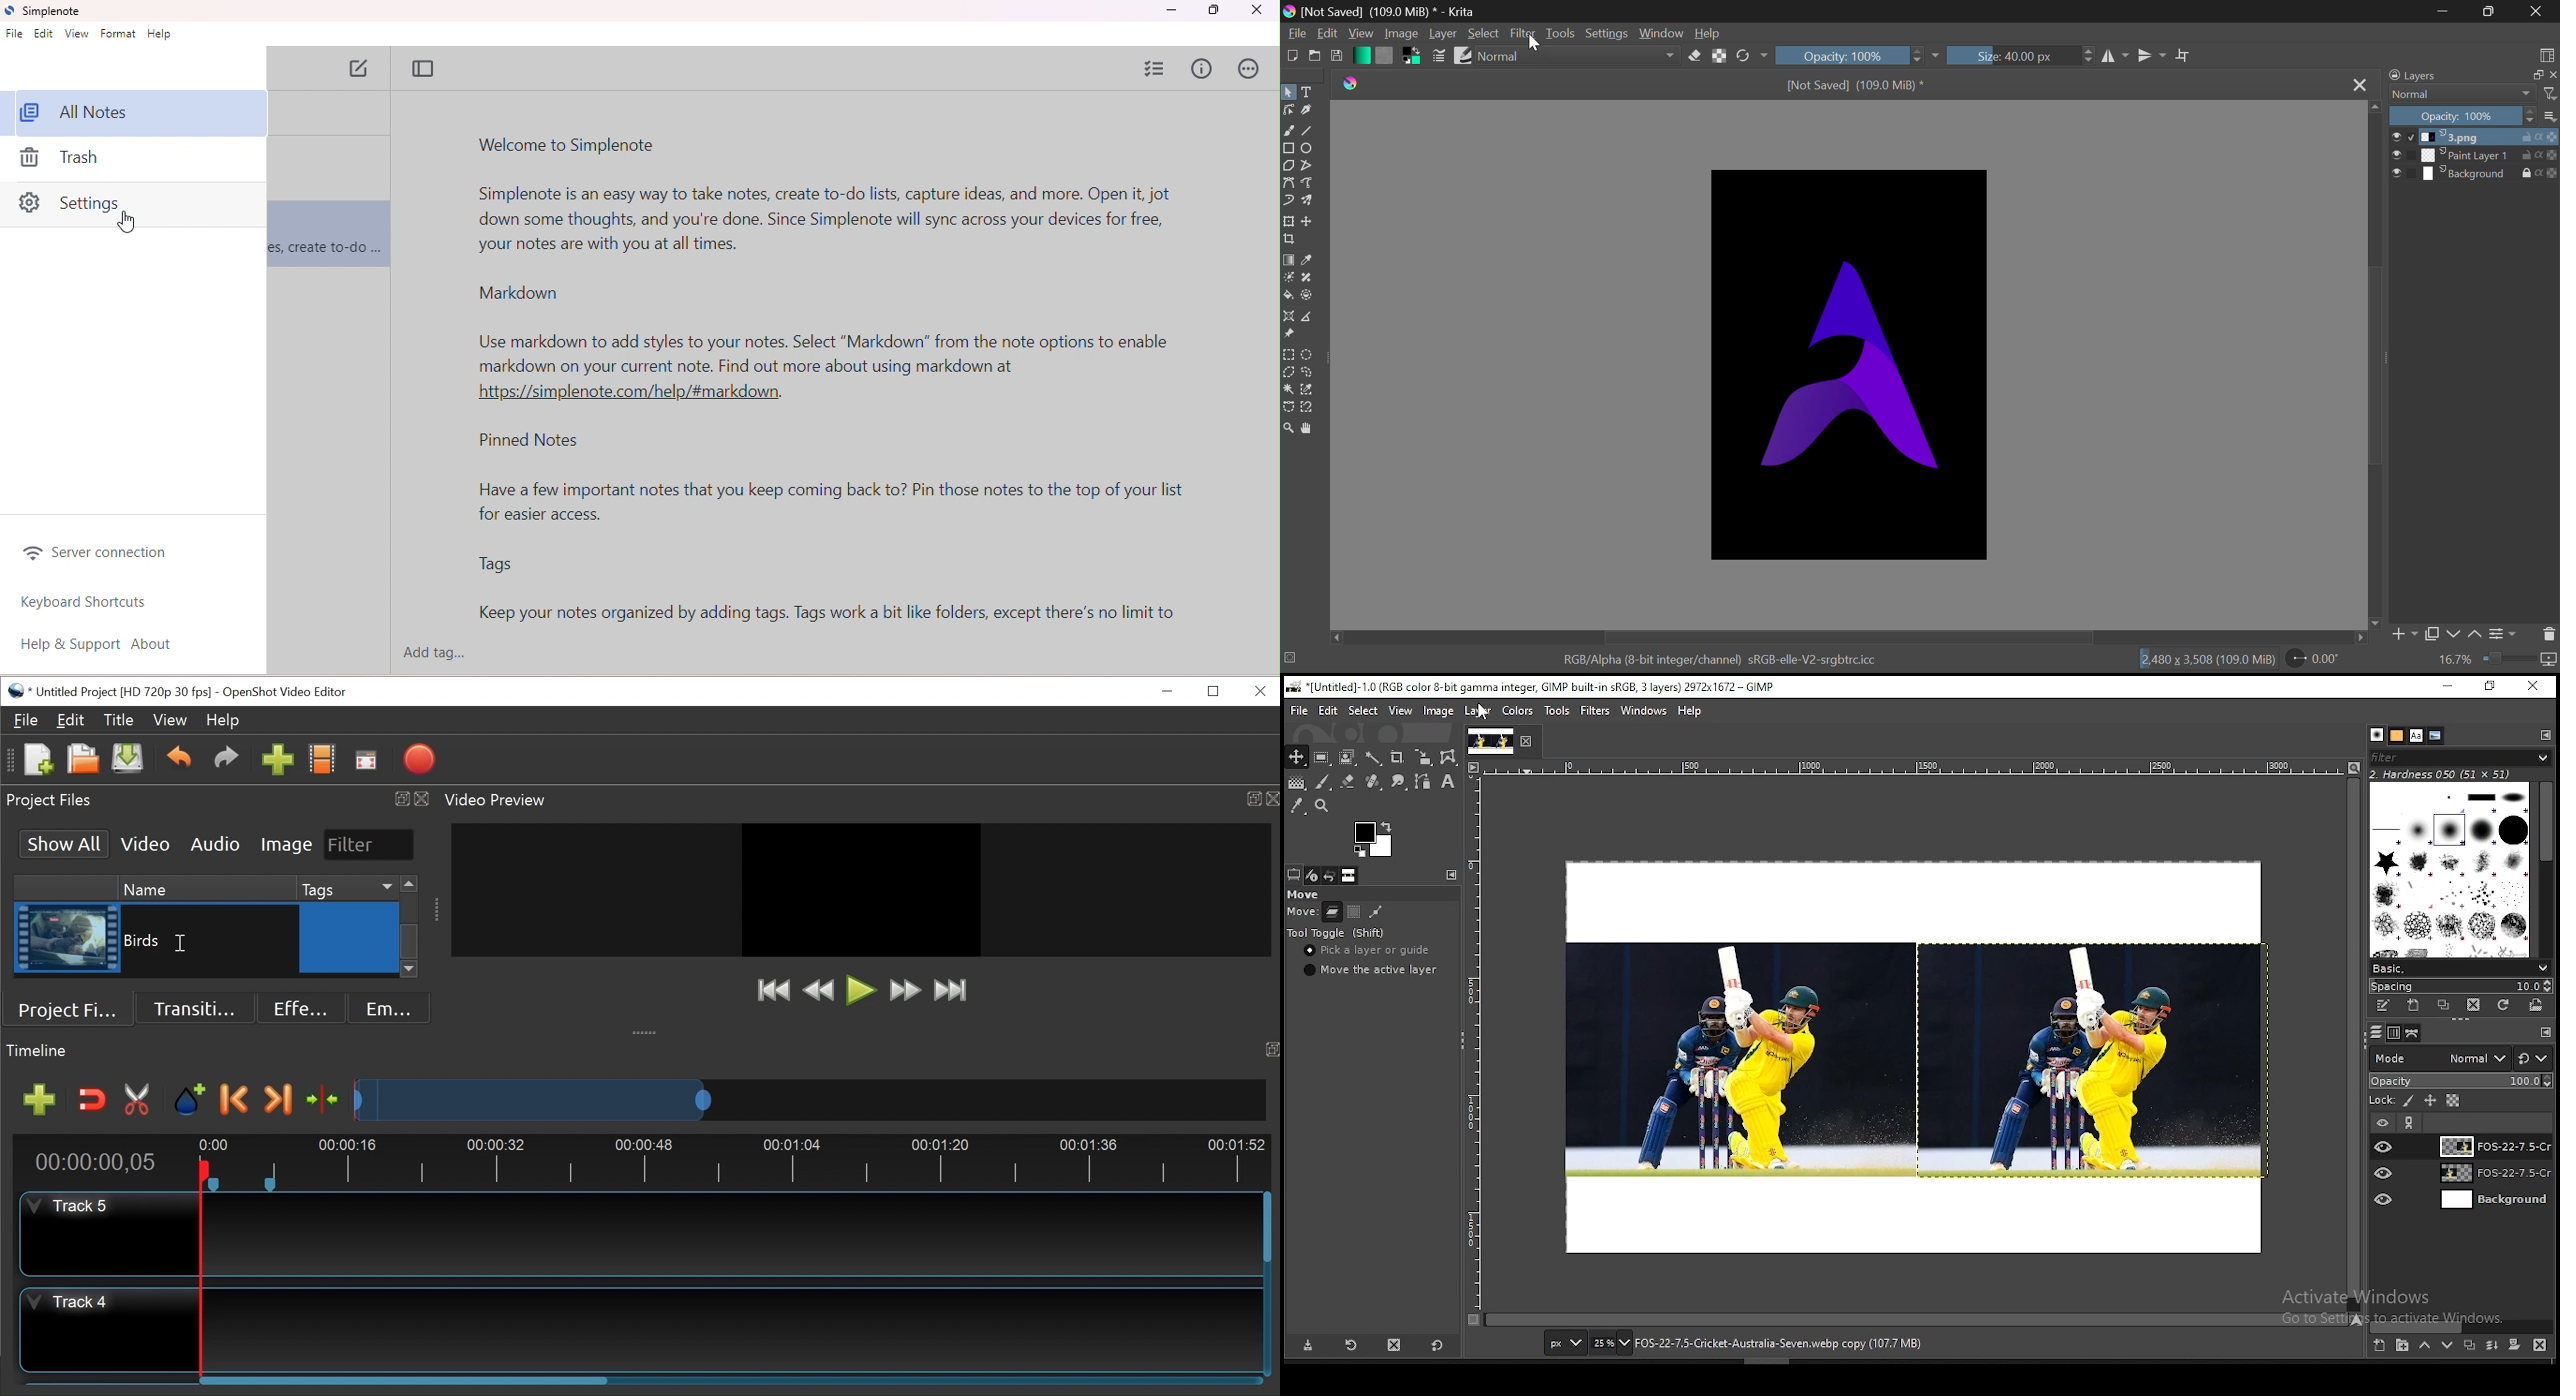 The height and width of the screenshot is (1400, 2576). Describe the element at coordinates (26, 719) in the screenshot. I see `Files` at that location.